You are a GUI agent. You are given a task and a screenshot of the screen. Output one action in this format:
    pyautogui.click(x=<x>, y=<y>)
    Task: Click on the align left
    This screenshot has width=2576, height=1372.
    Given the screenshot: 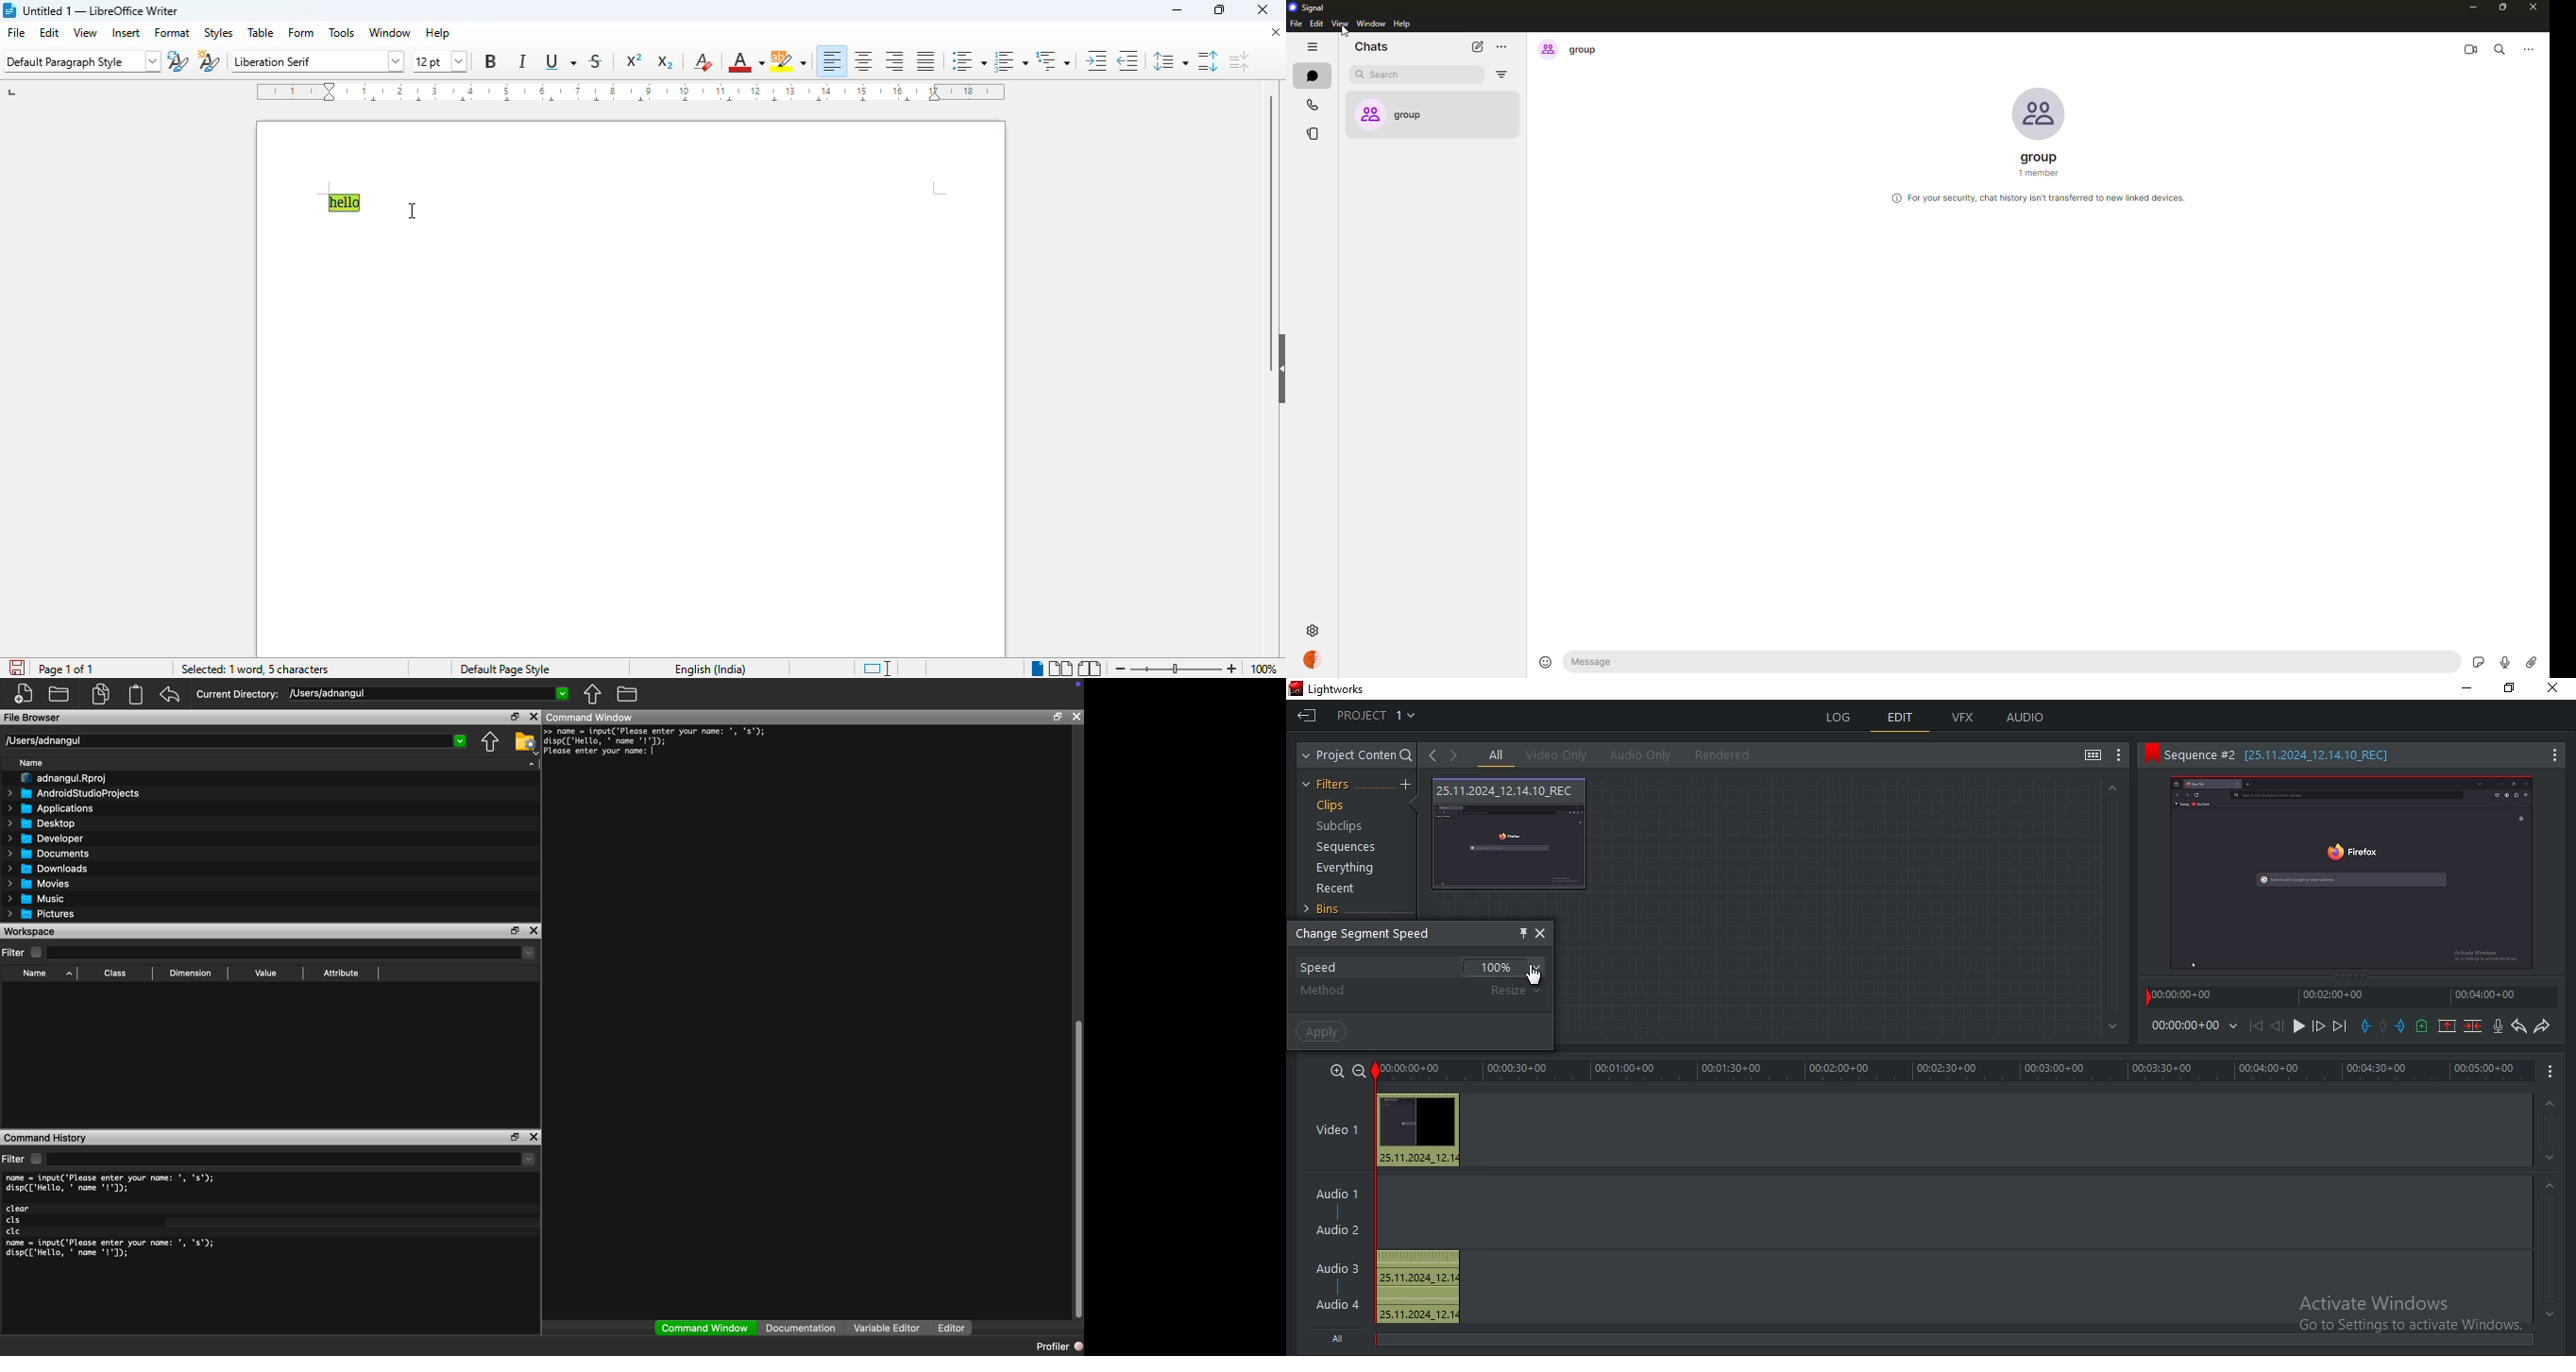 What is the action you would take?
    pyautogui.click(x=832, y=60)
    